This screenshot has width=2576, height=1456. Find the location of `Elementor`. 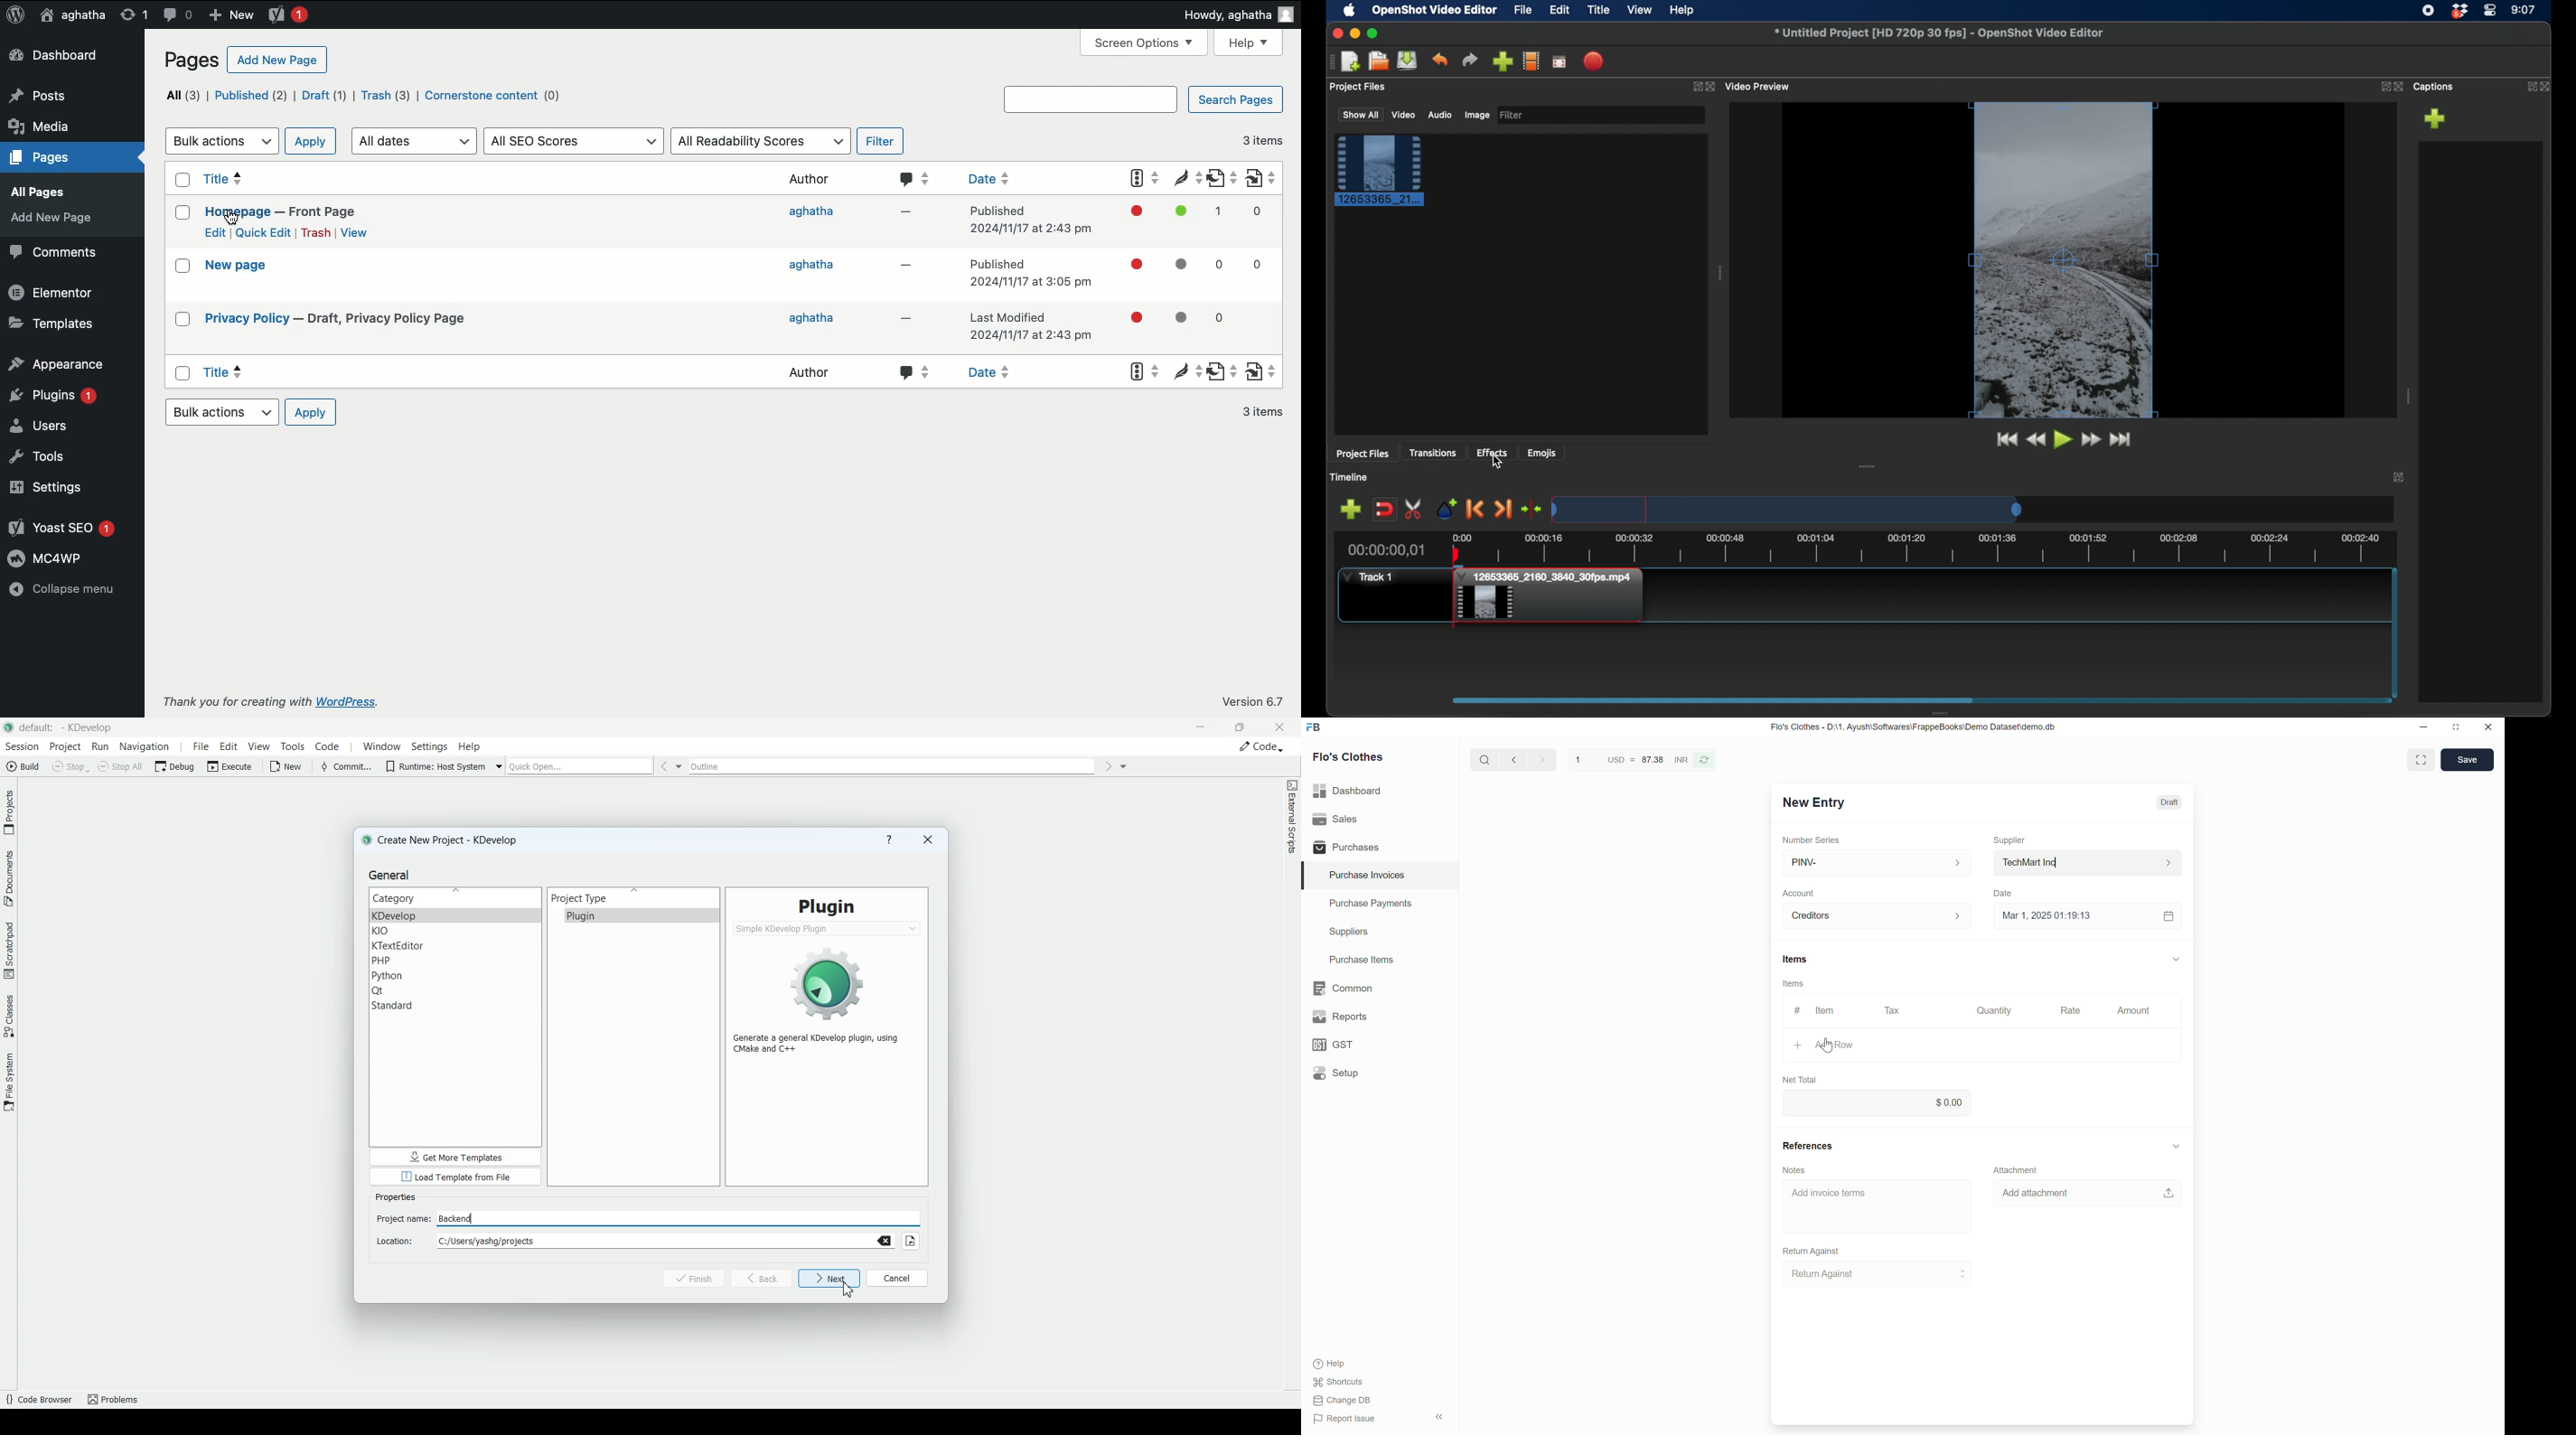

Elementor is located at coordinates (52, 295).